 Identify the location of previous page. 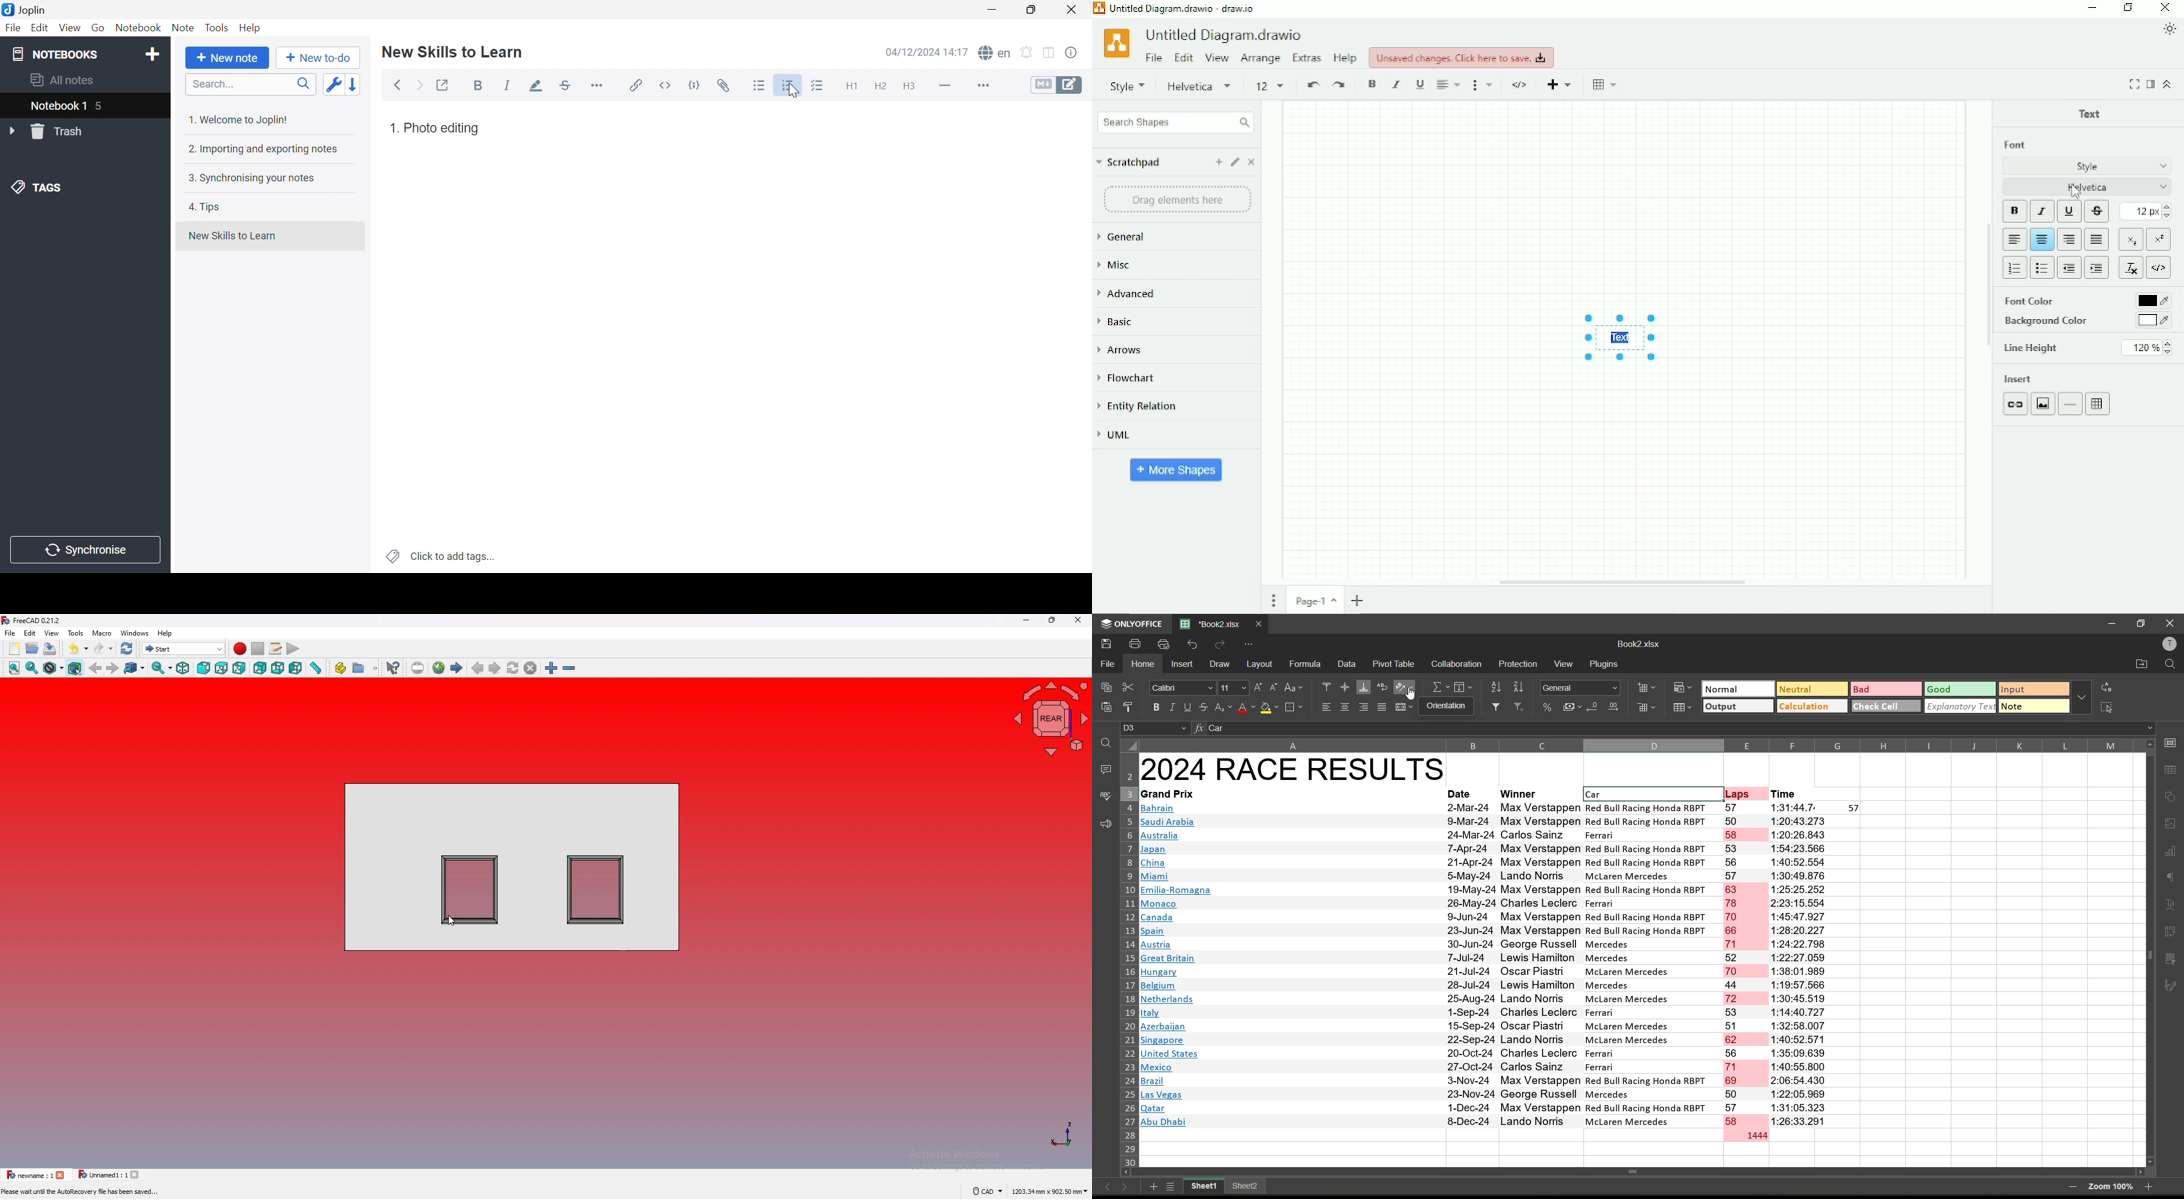
(477, 668).